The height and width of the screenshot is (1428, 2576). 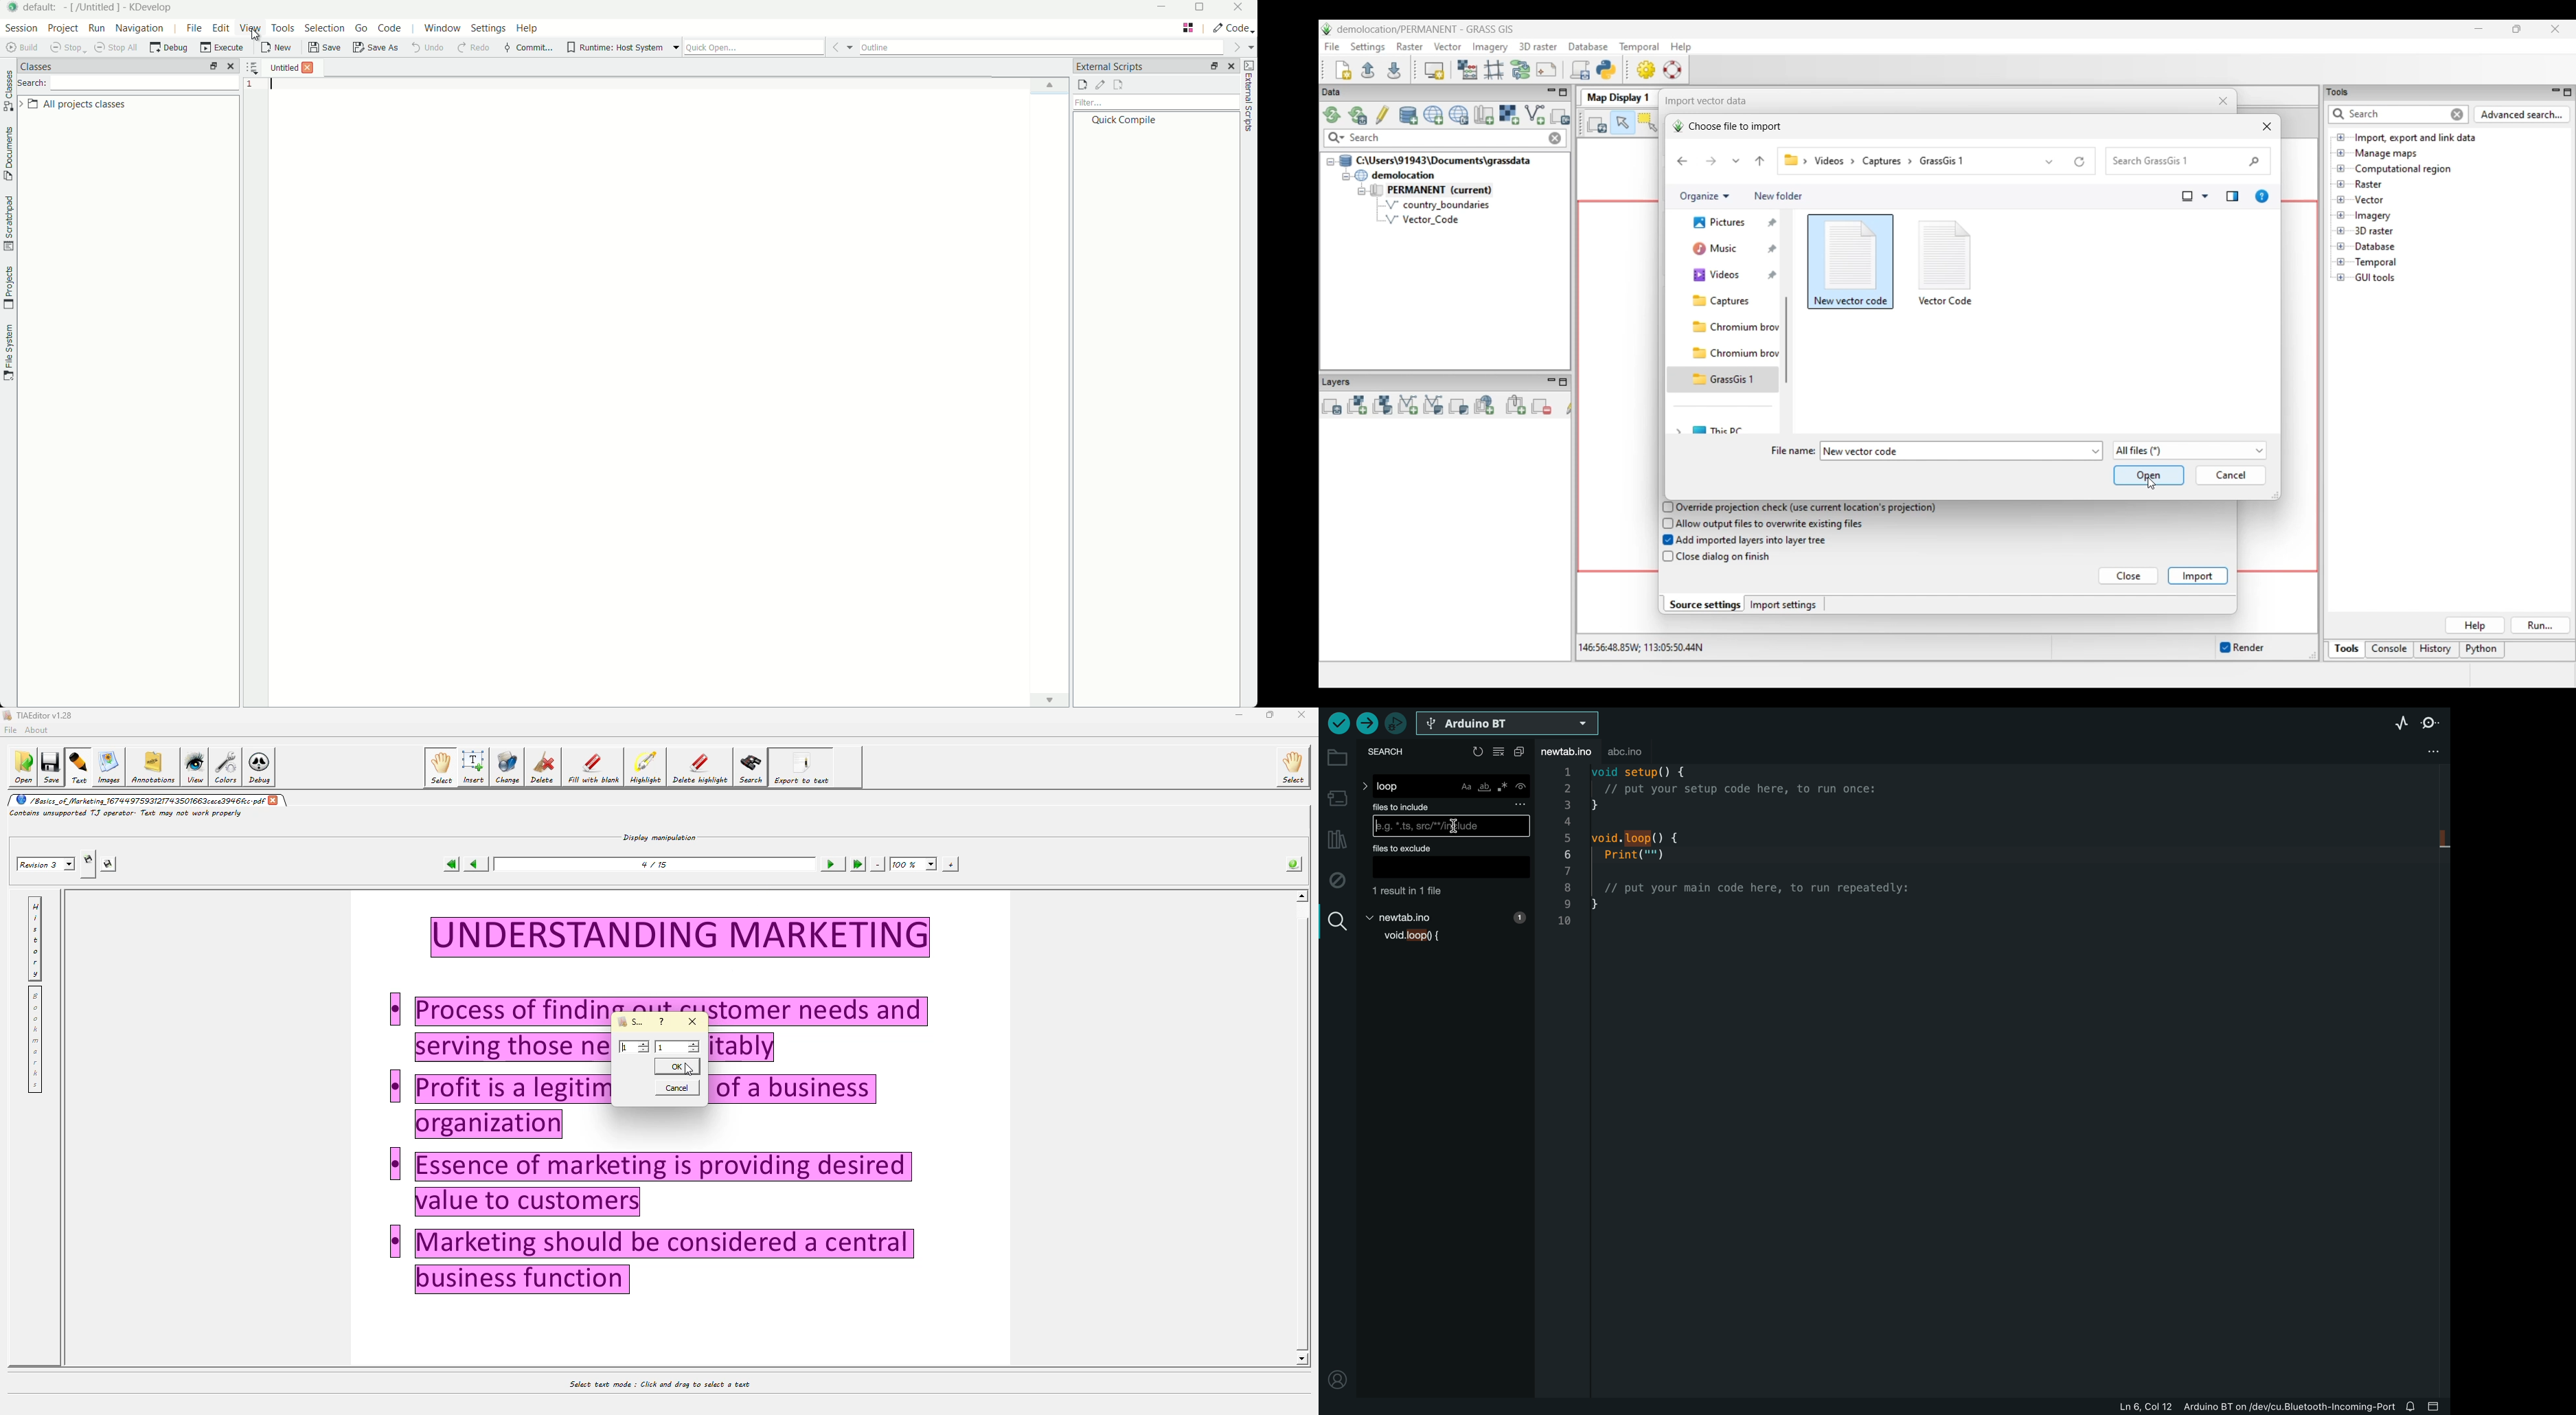 I want to click on clear, so click(x=1501, y=752).